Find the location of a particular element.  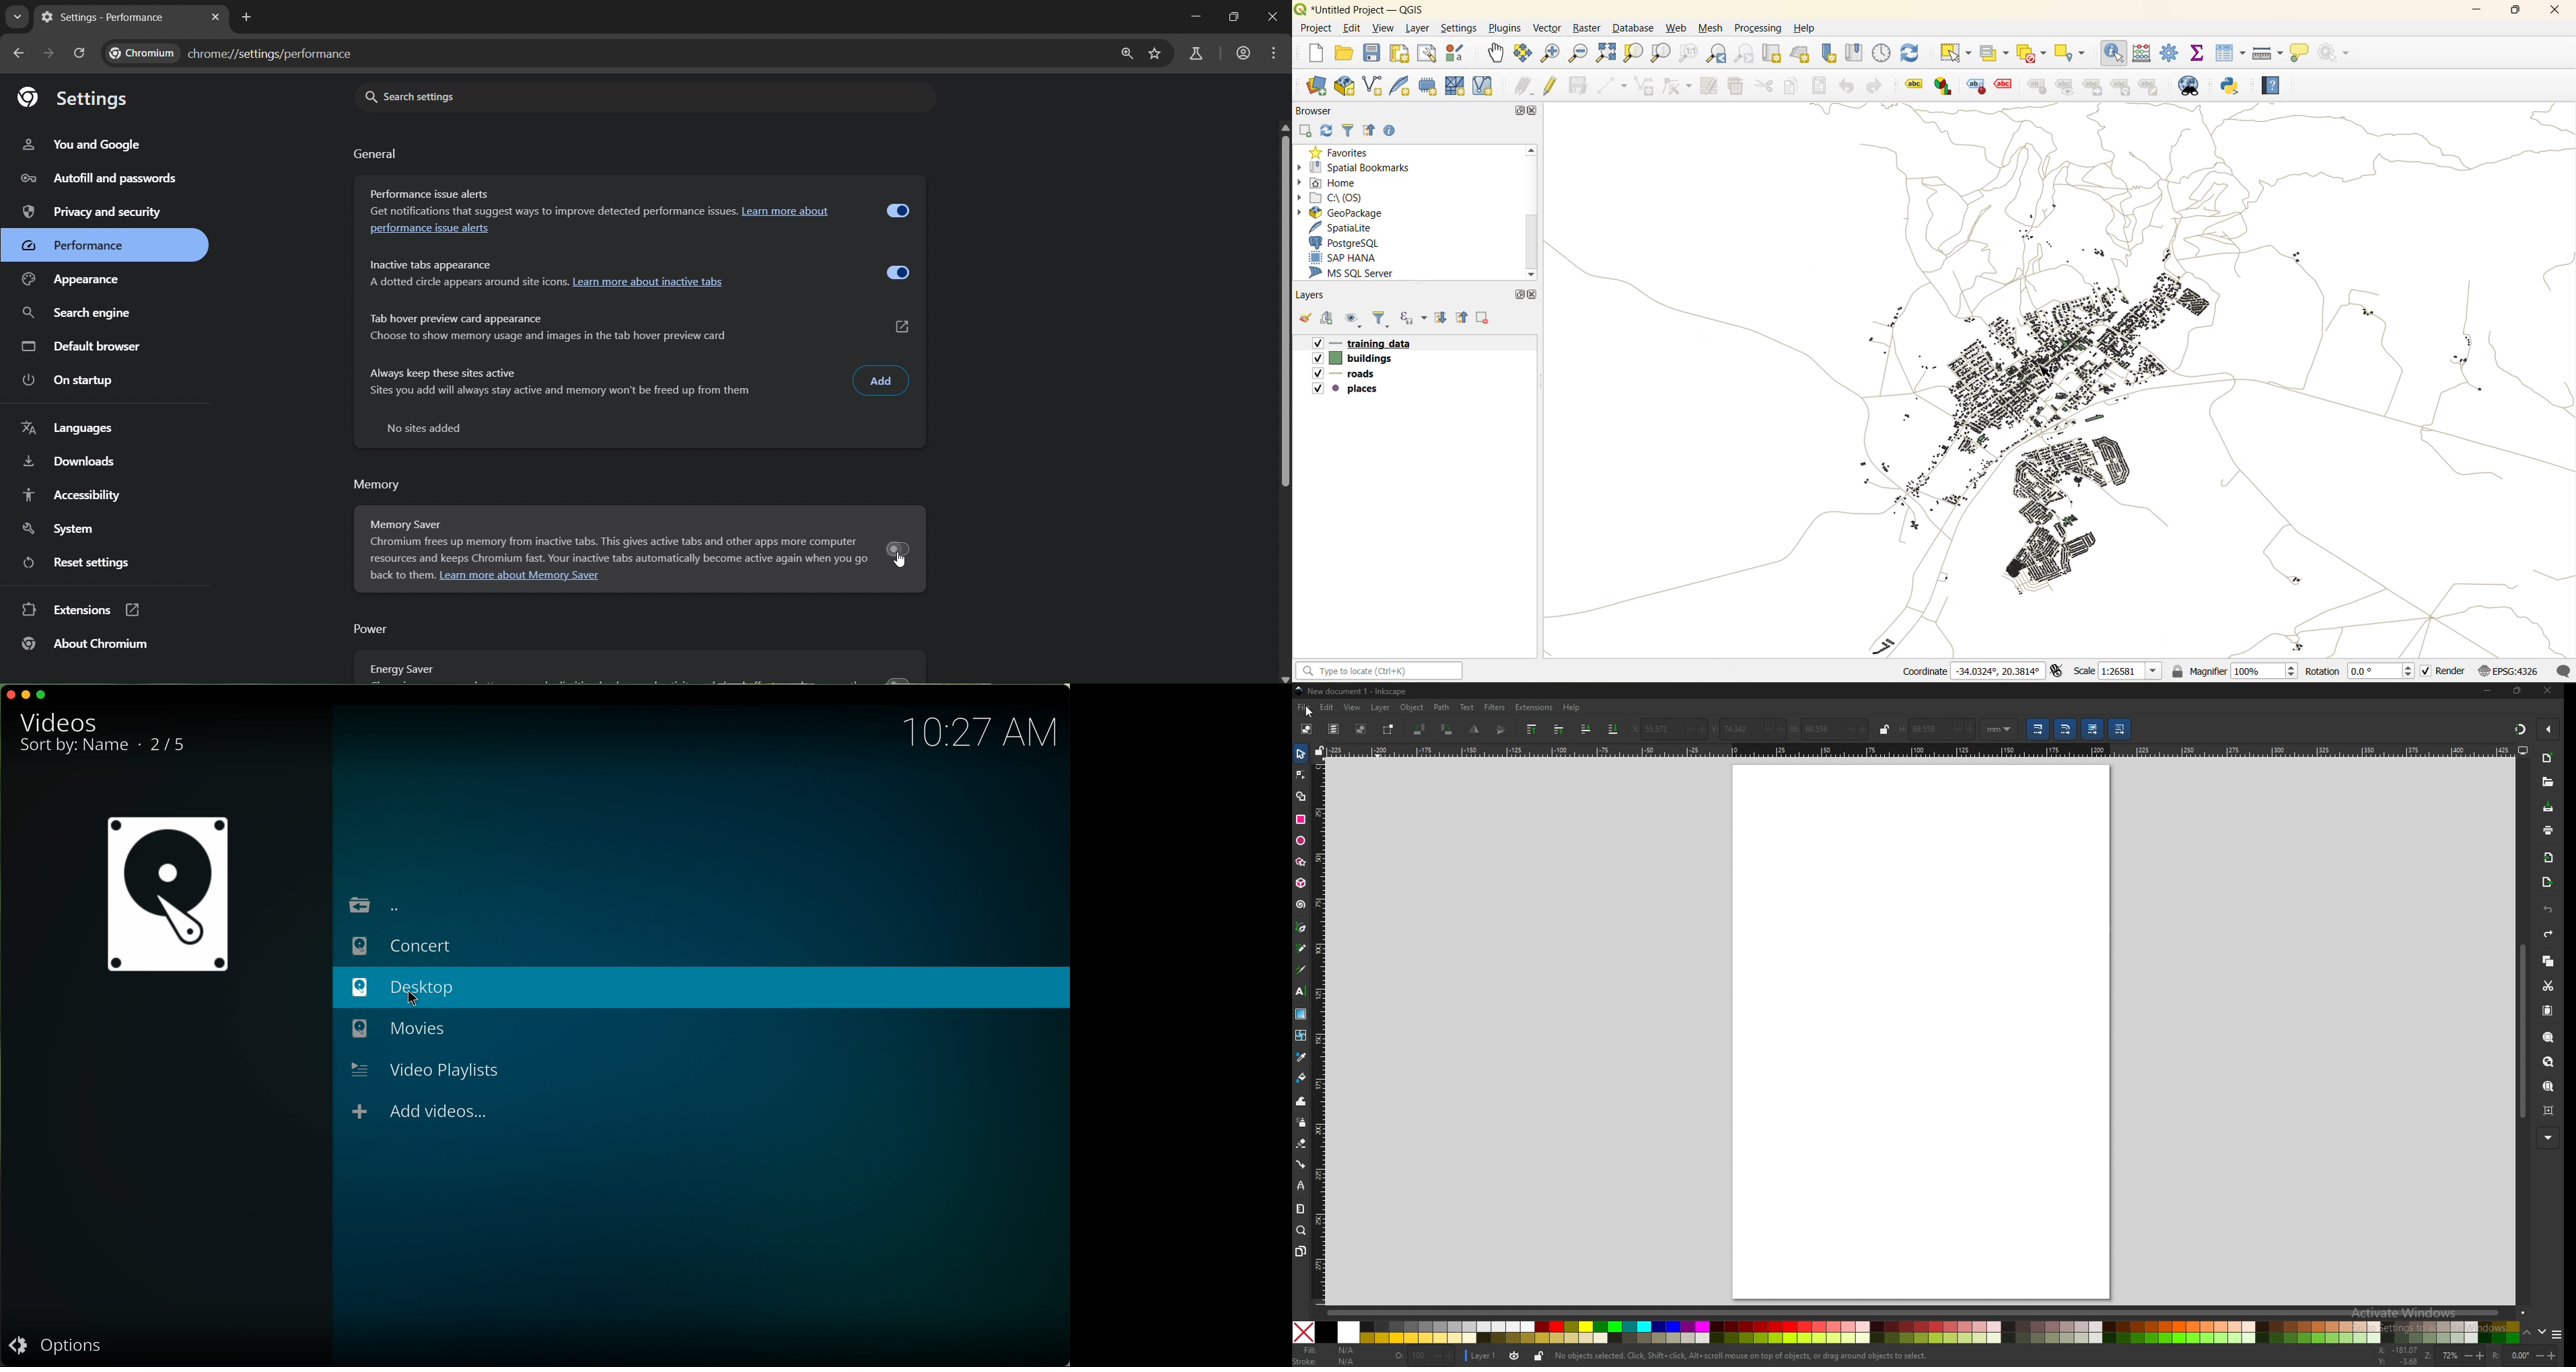

raise selection to top is located at coordinates (1532, 729).